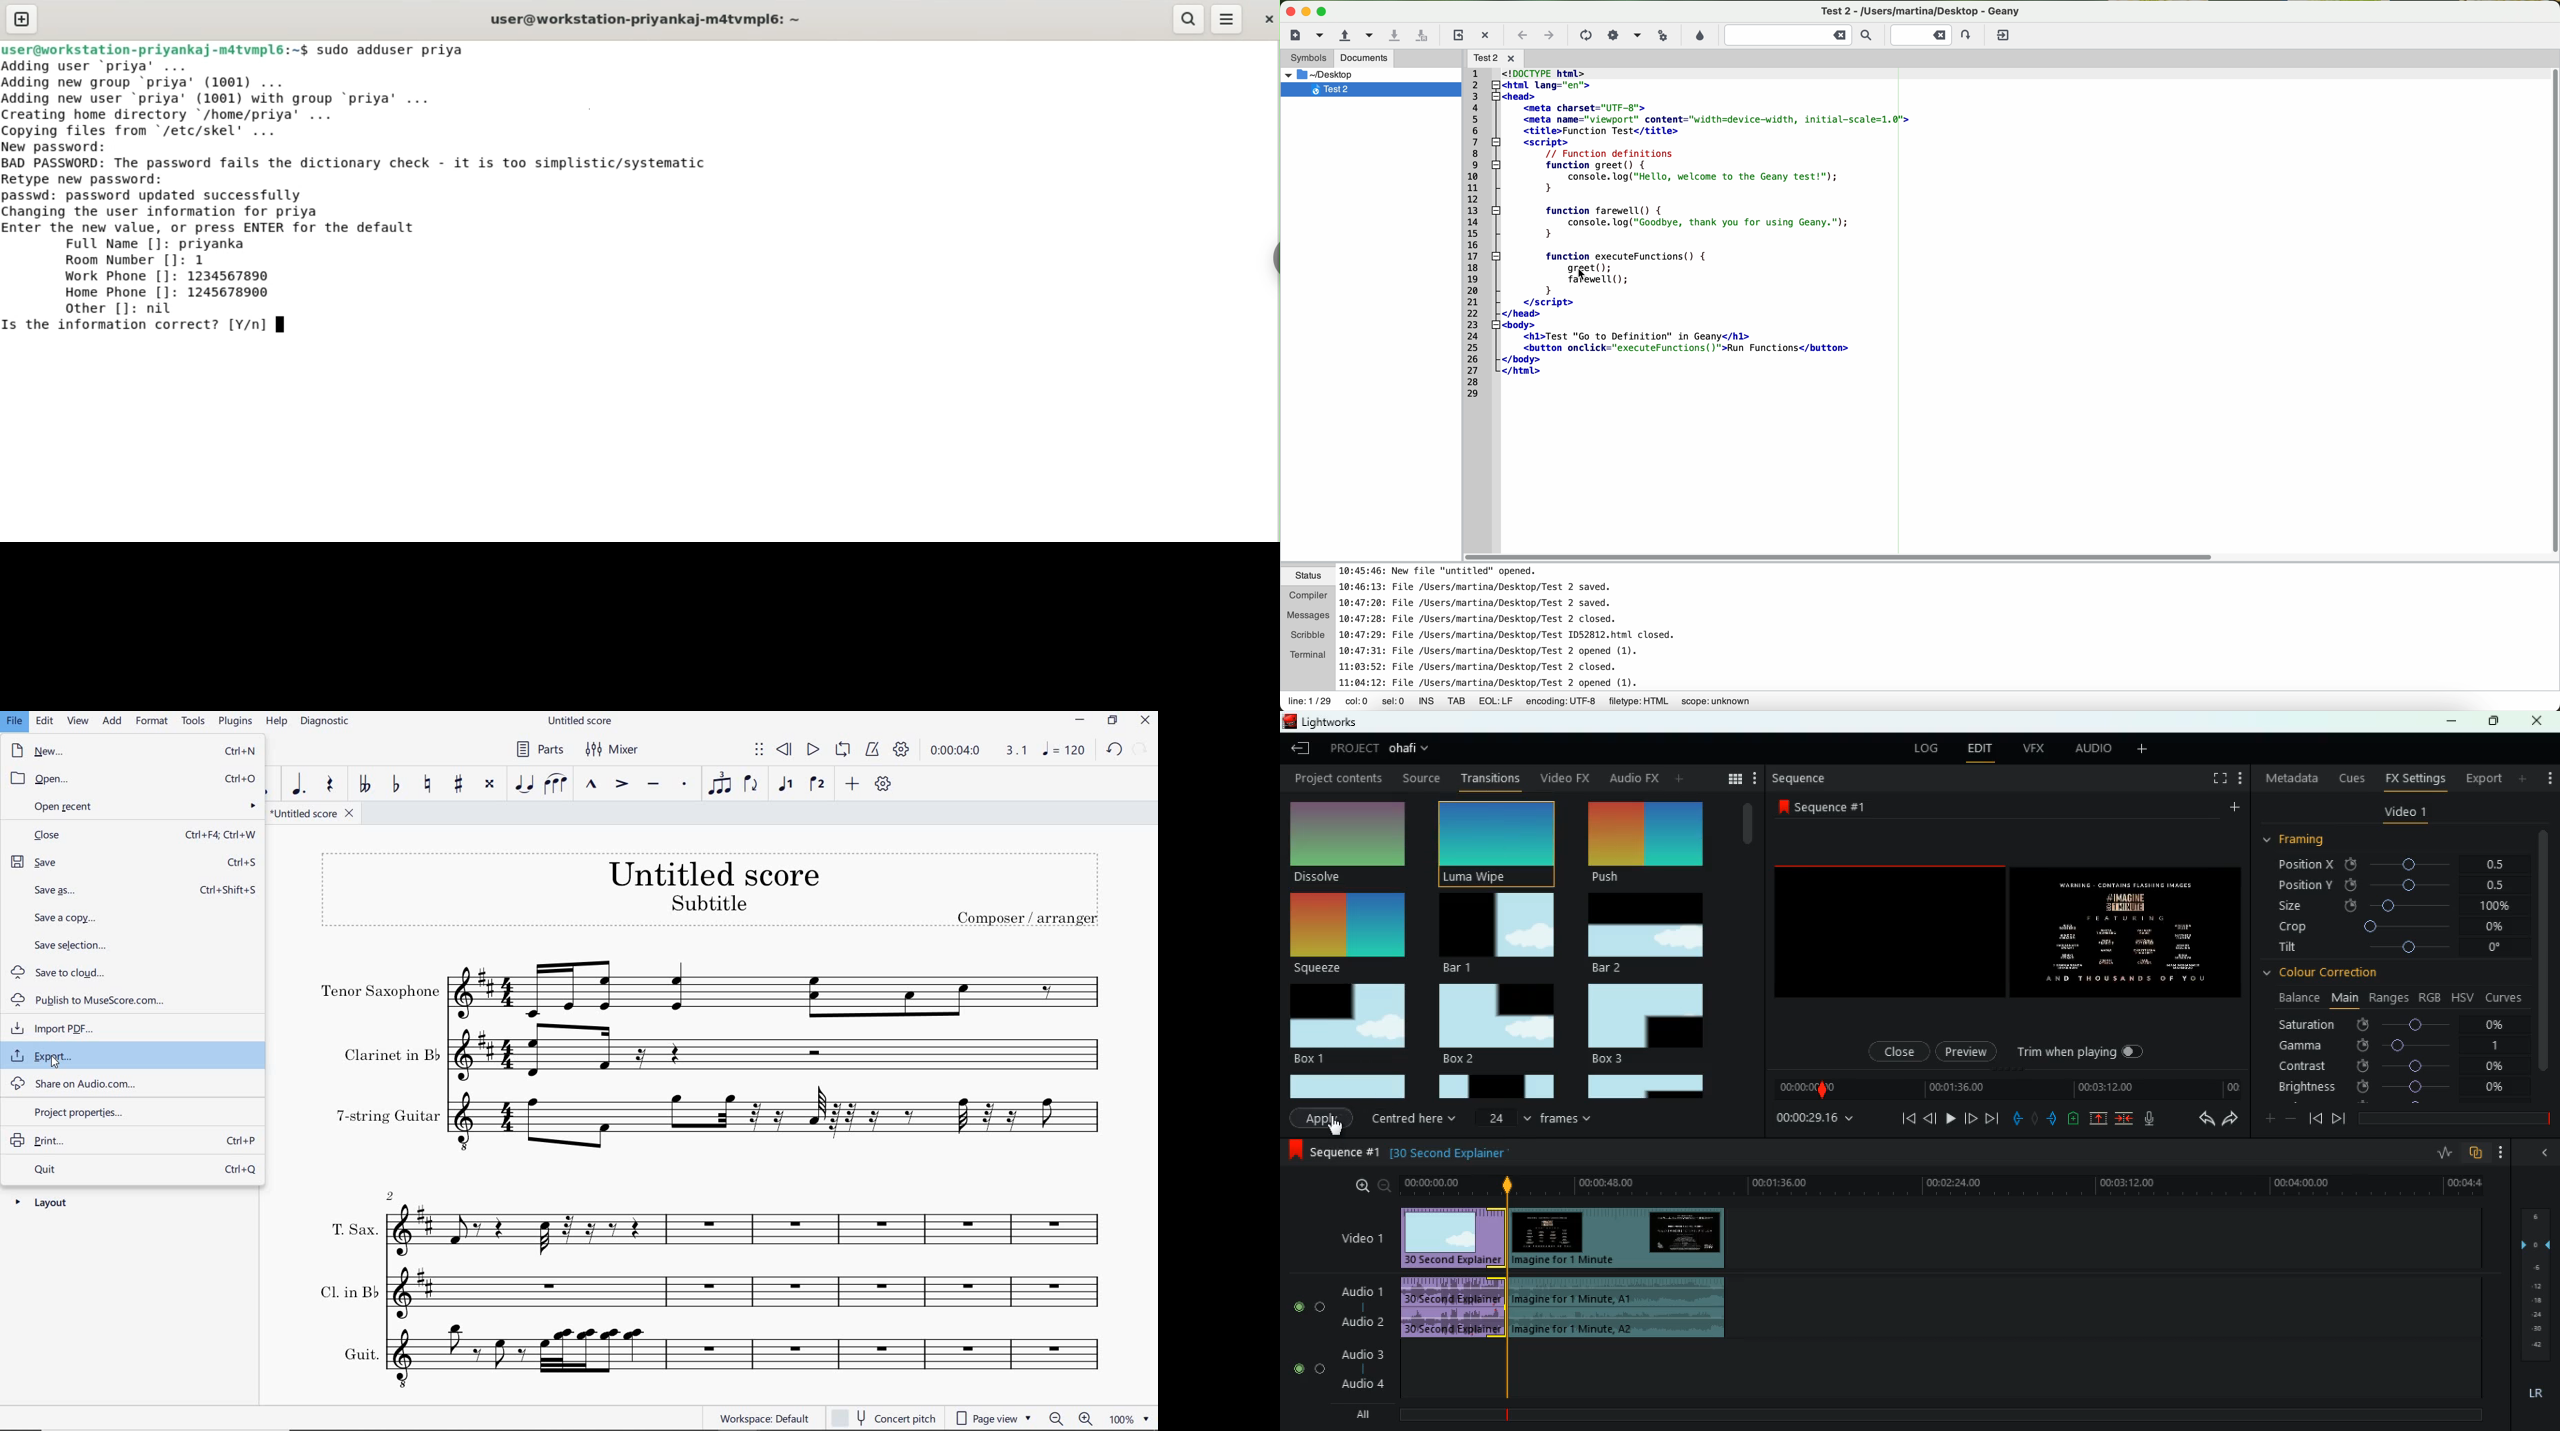  Describe the element at coordinates (787, 785) in the screenshot. I see `VOICE 1` at that location.